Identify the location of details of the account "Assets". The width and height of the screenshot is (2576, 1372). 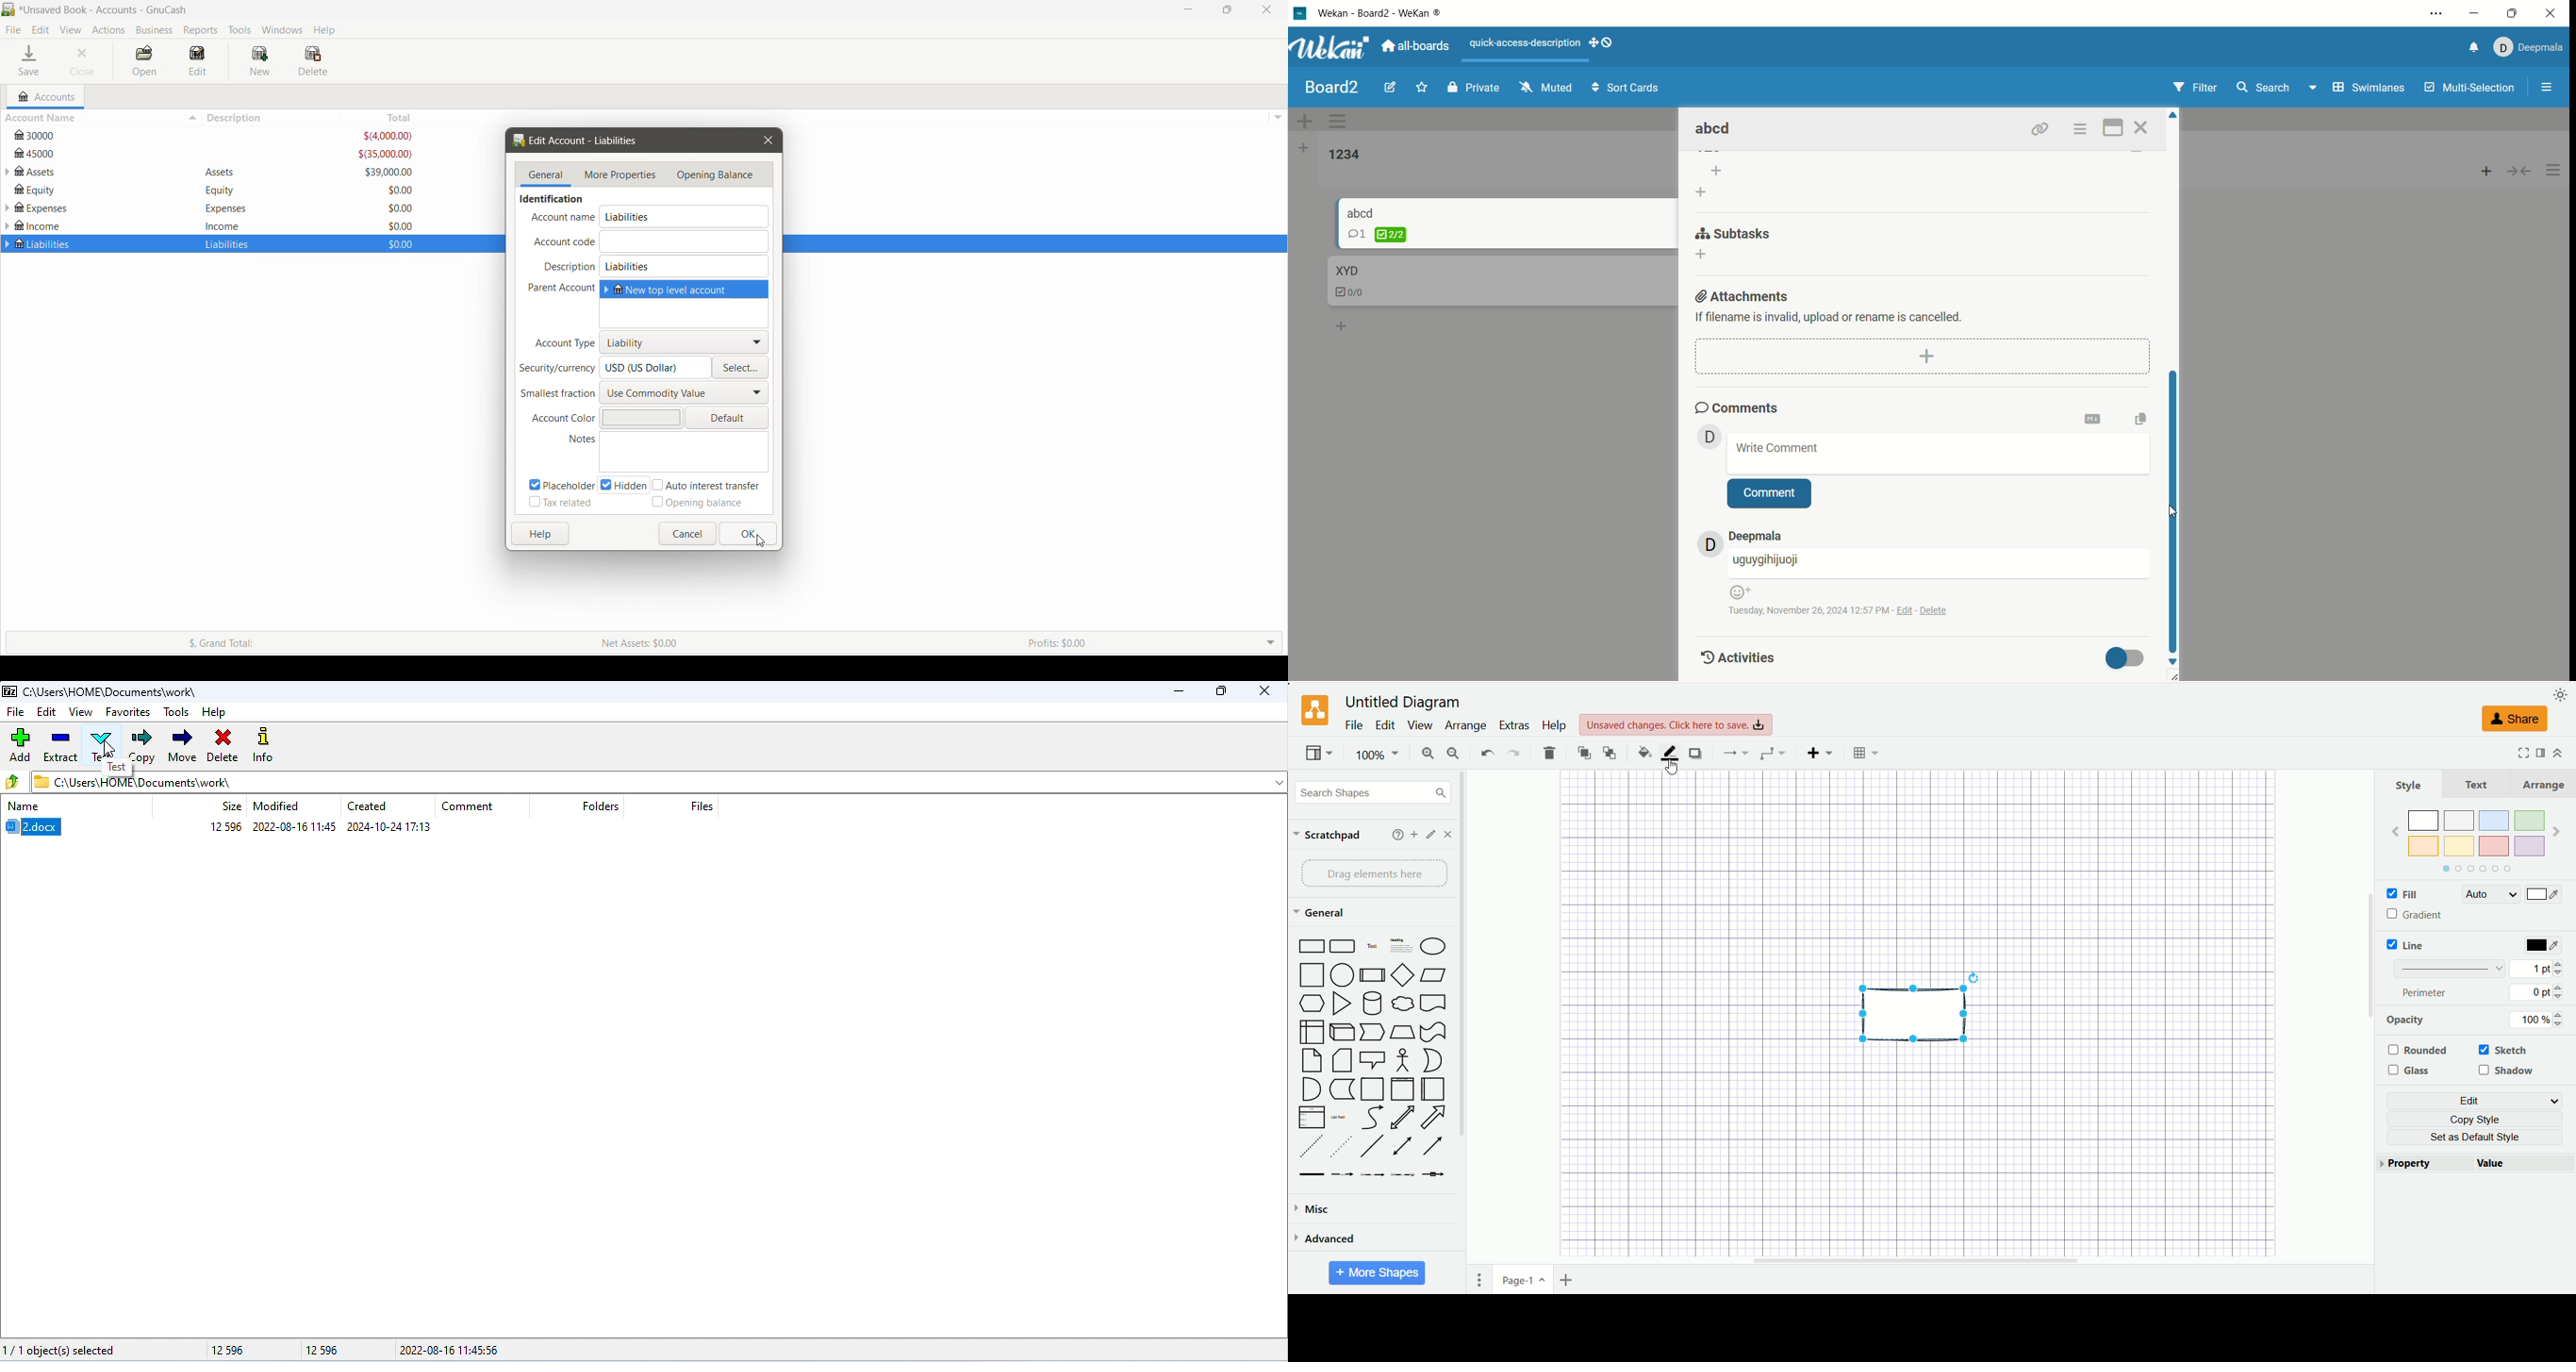
(221, 173).